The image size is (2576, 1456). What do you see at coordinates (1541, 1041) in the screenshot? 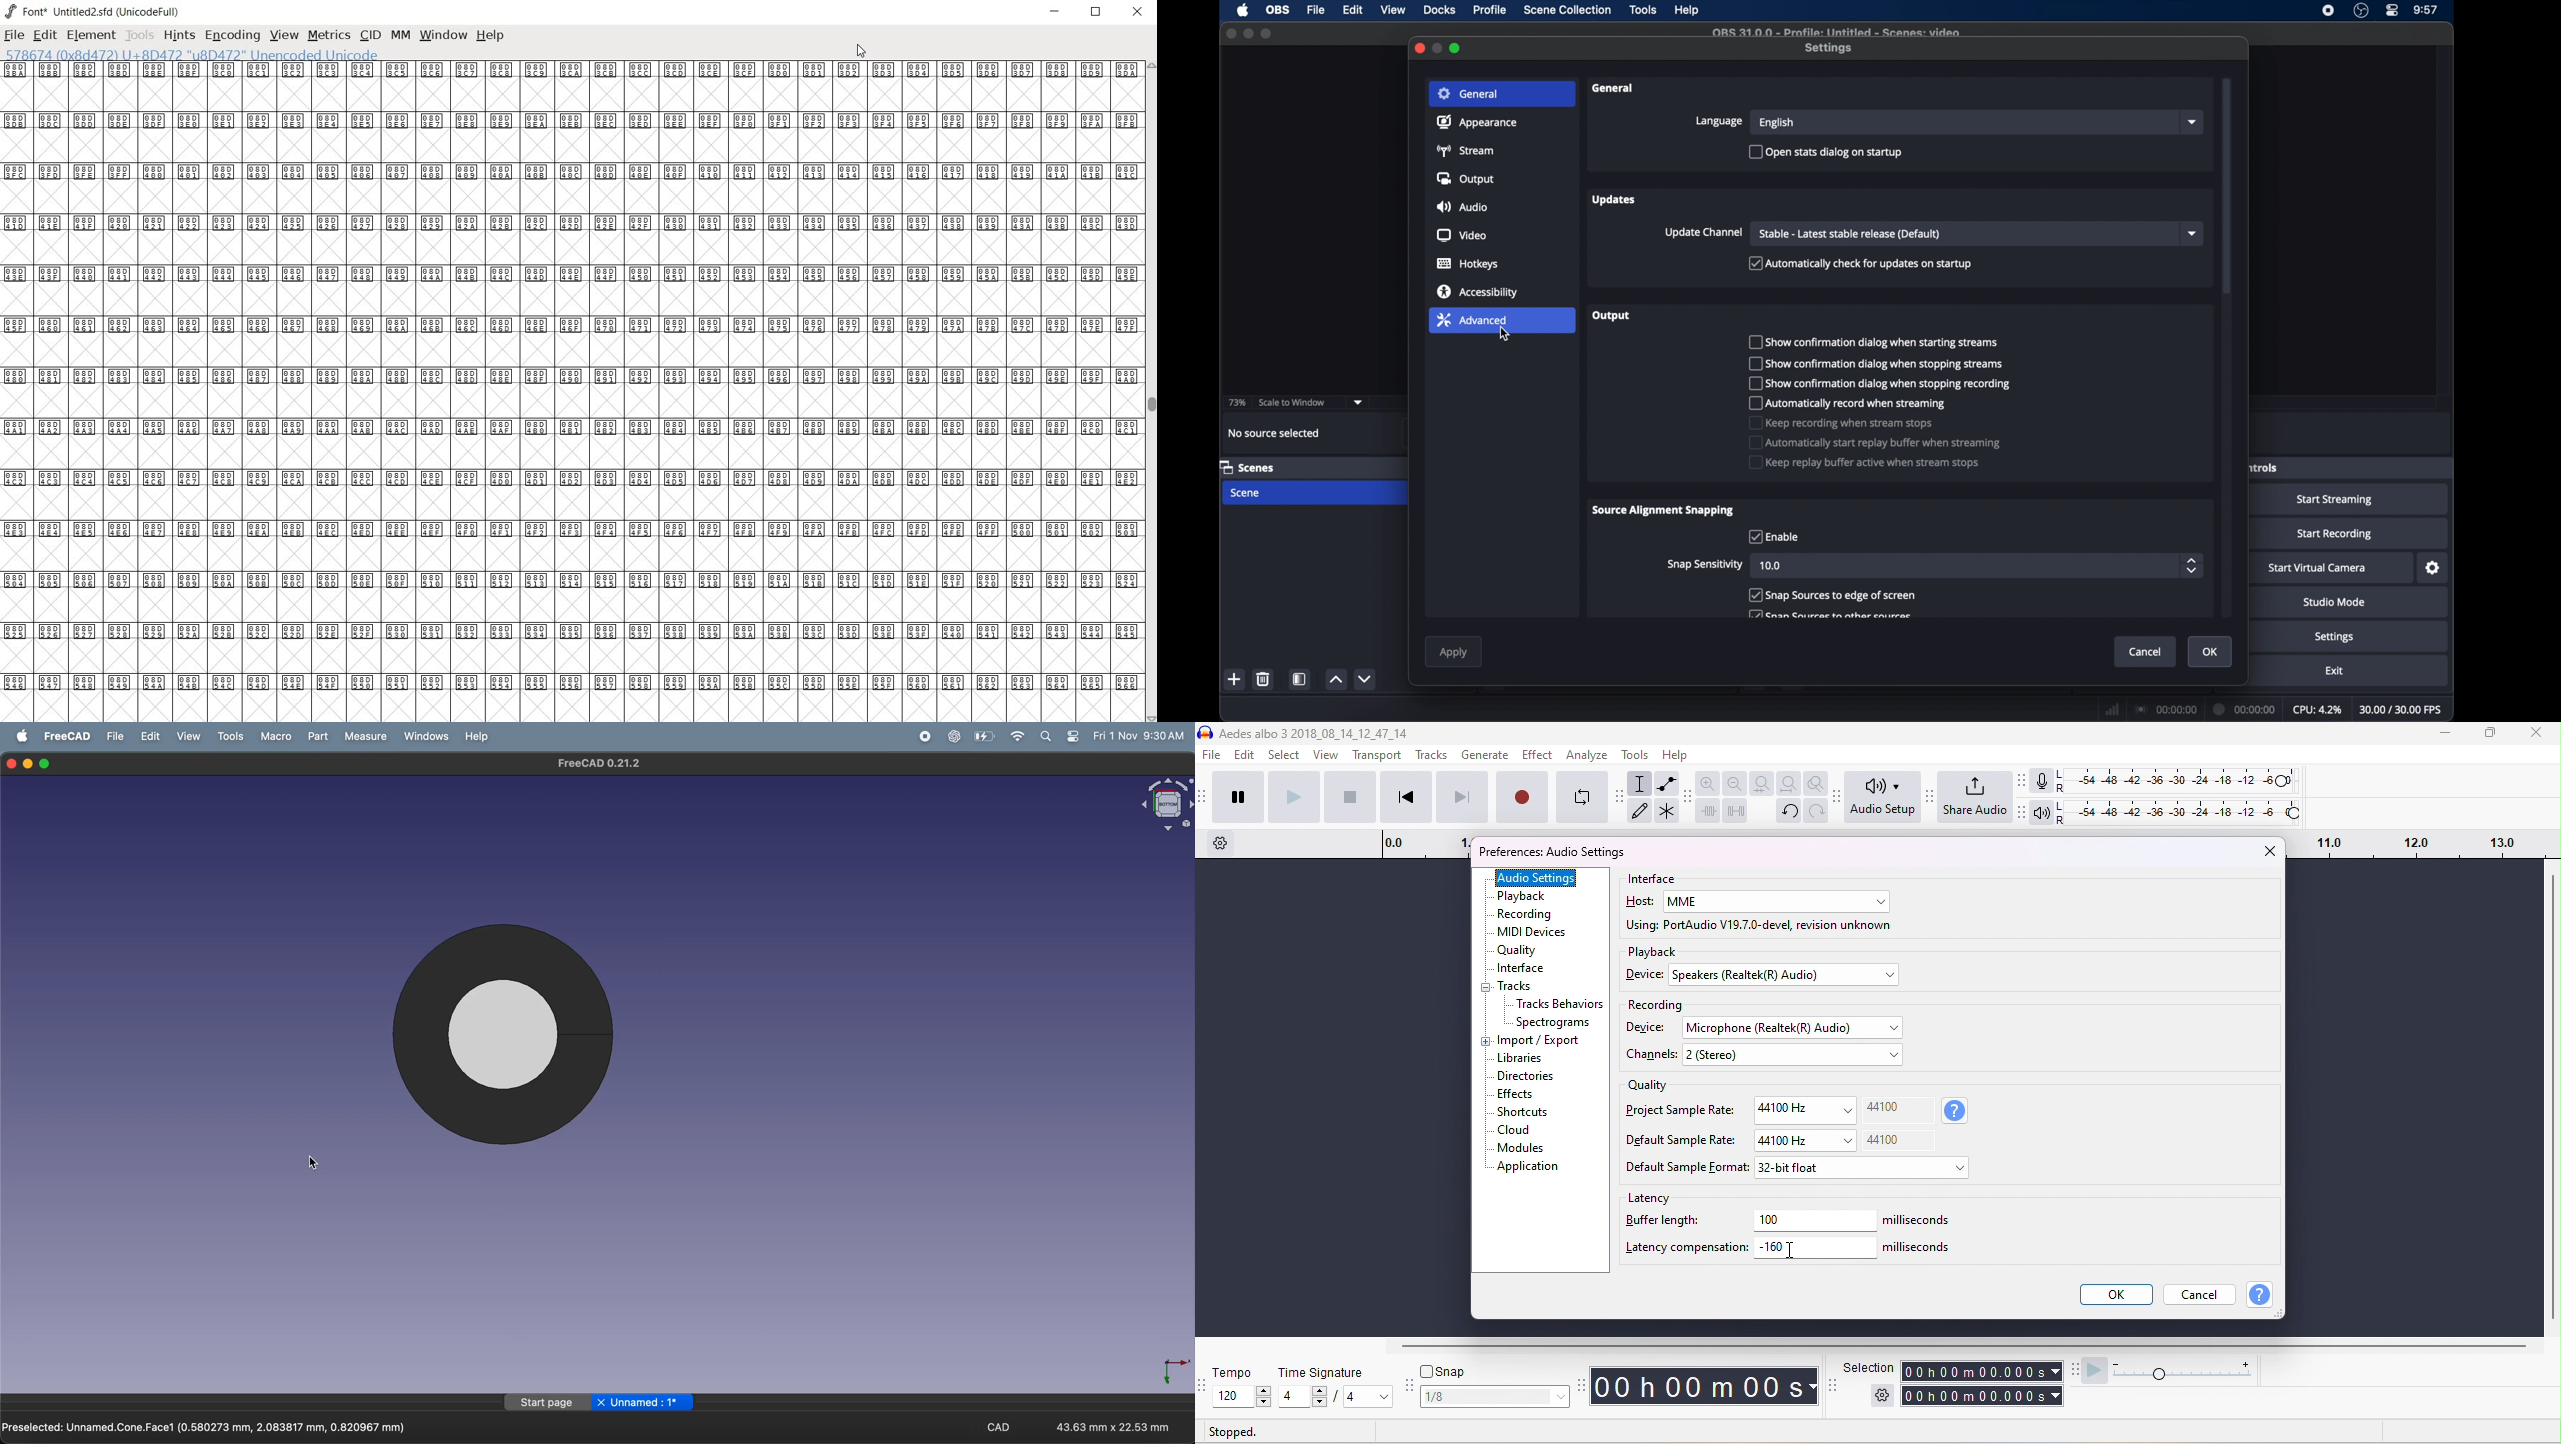
I see `import/export` at bounding box center [1541, 1041].